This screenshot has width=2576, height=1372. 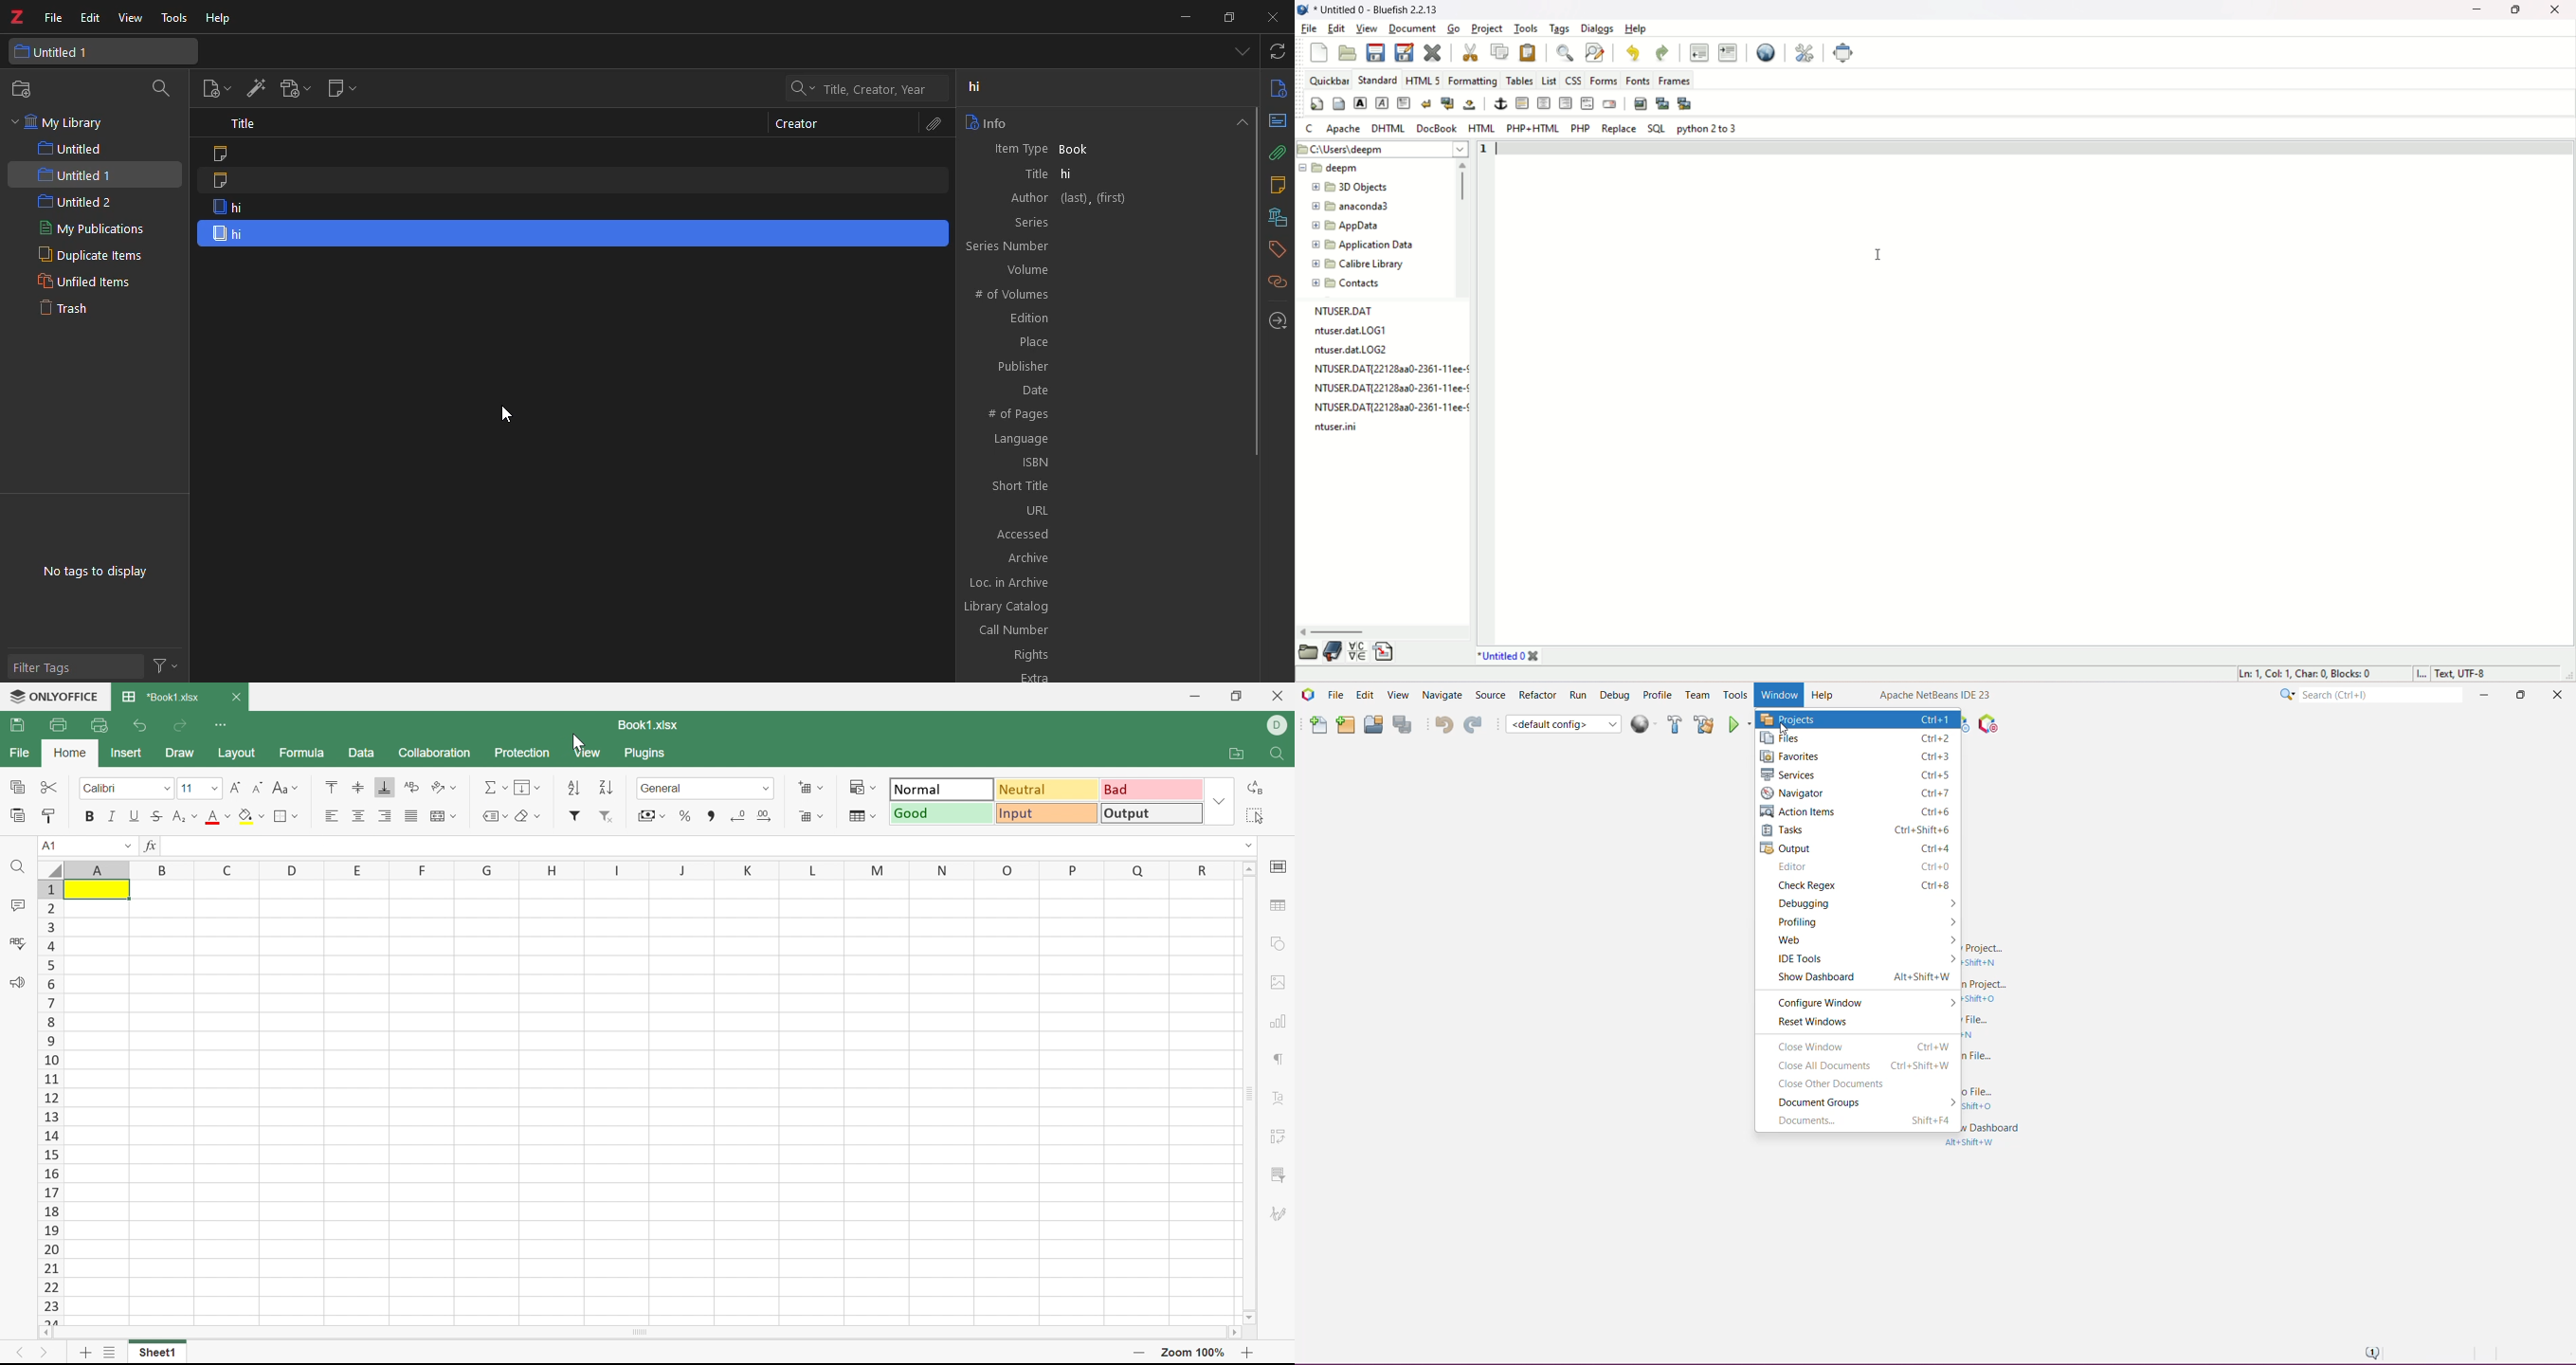 I want to click on view, so click(x=132, y=19).